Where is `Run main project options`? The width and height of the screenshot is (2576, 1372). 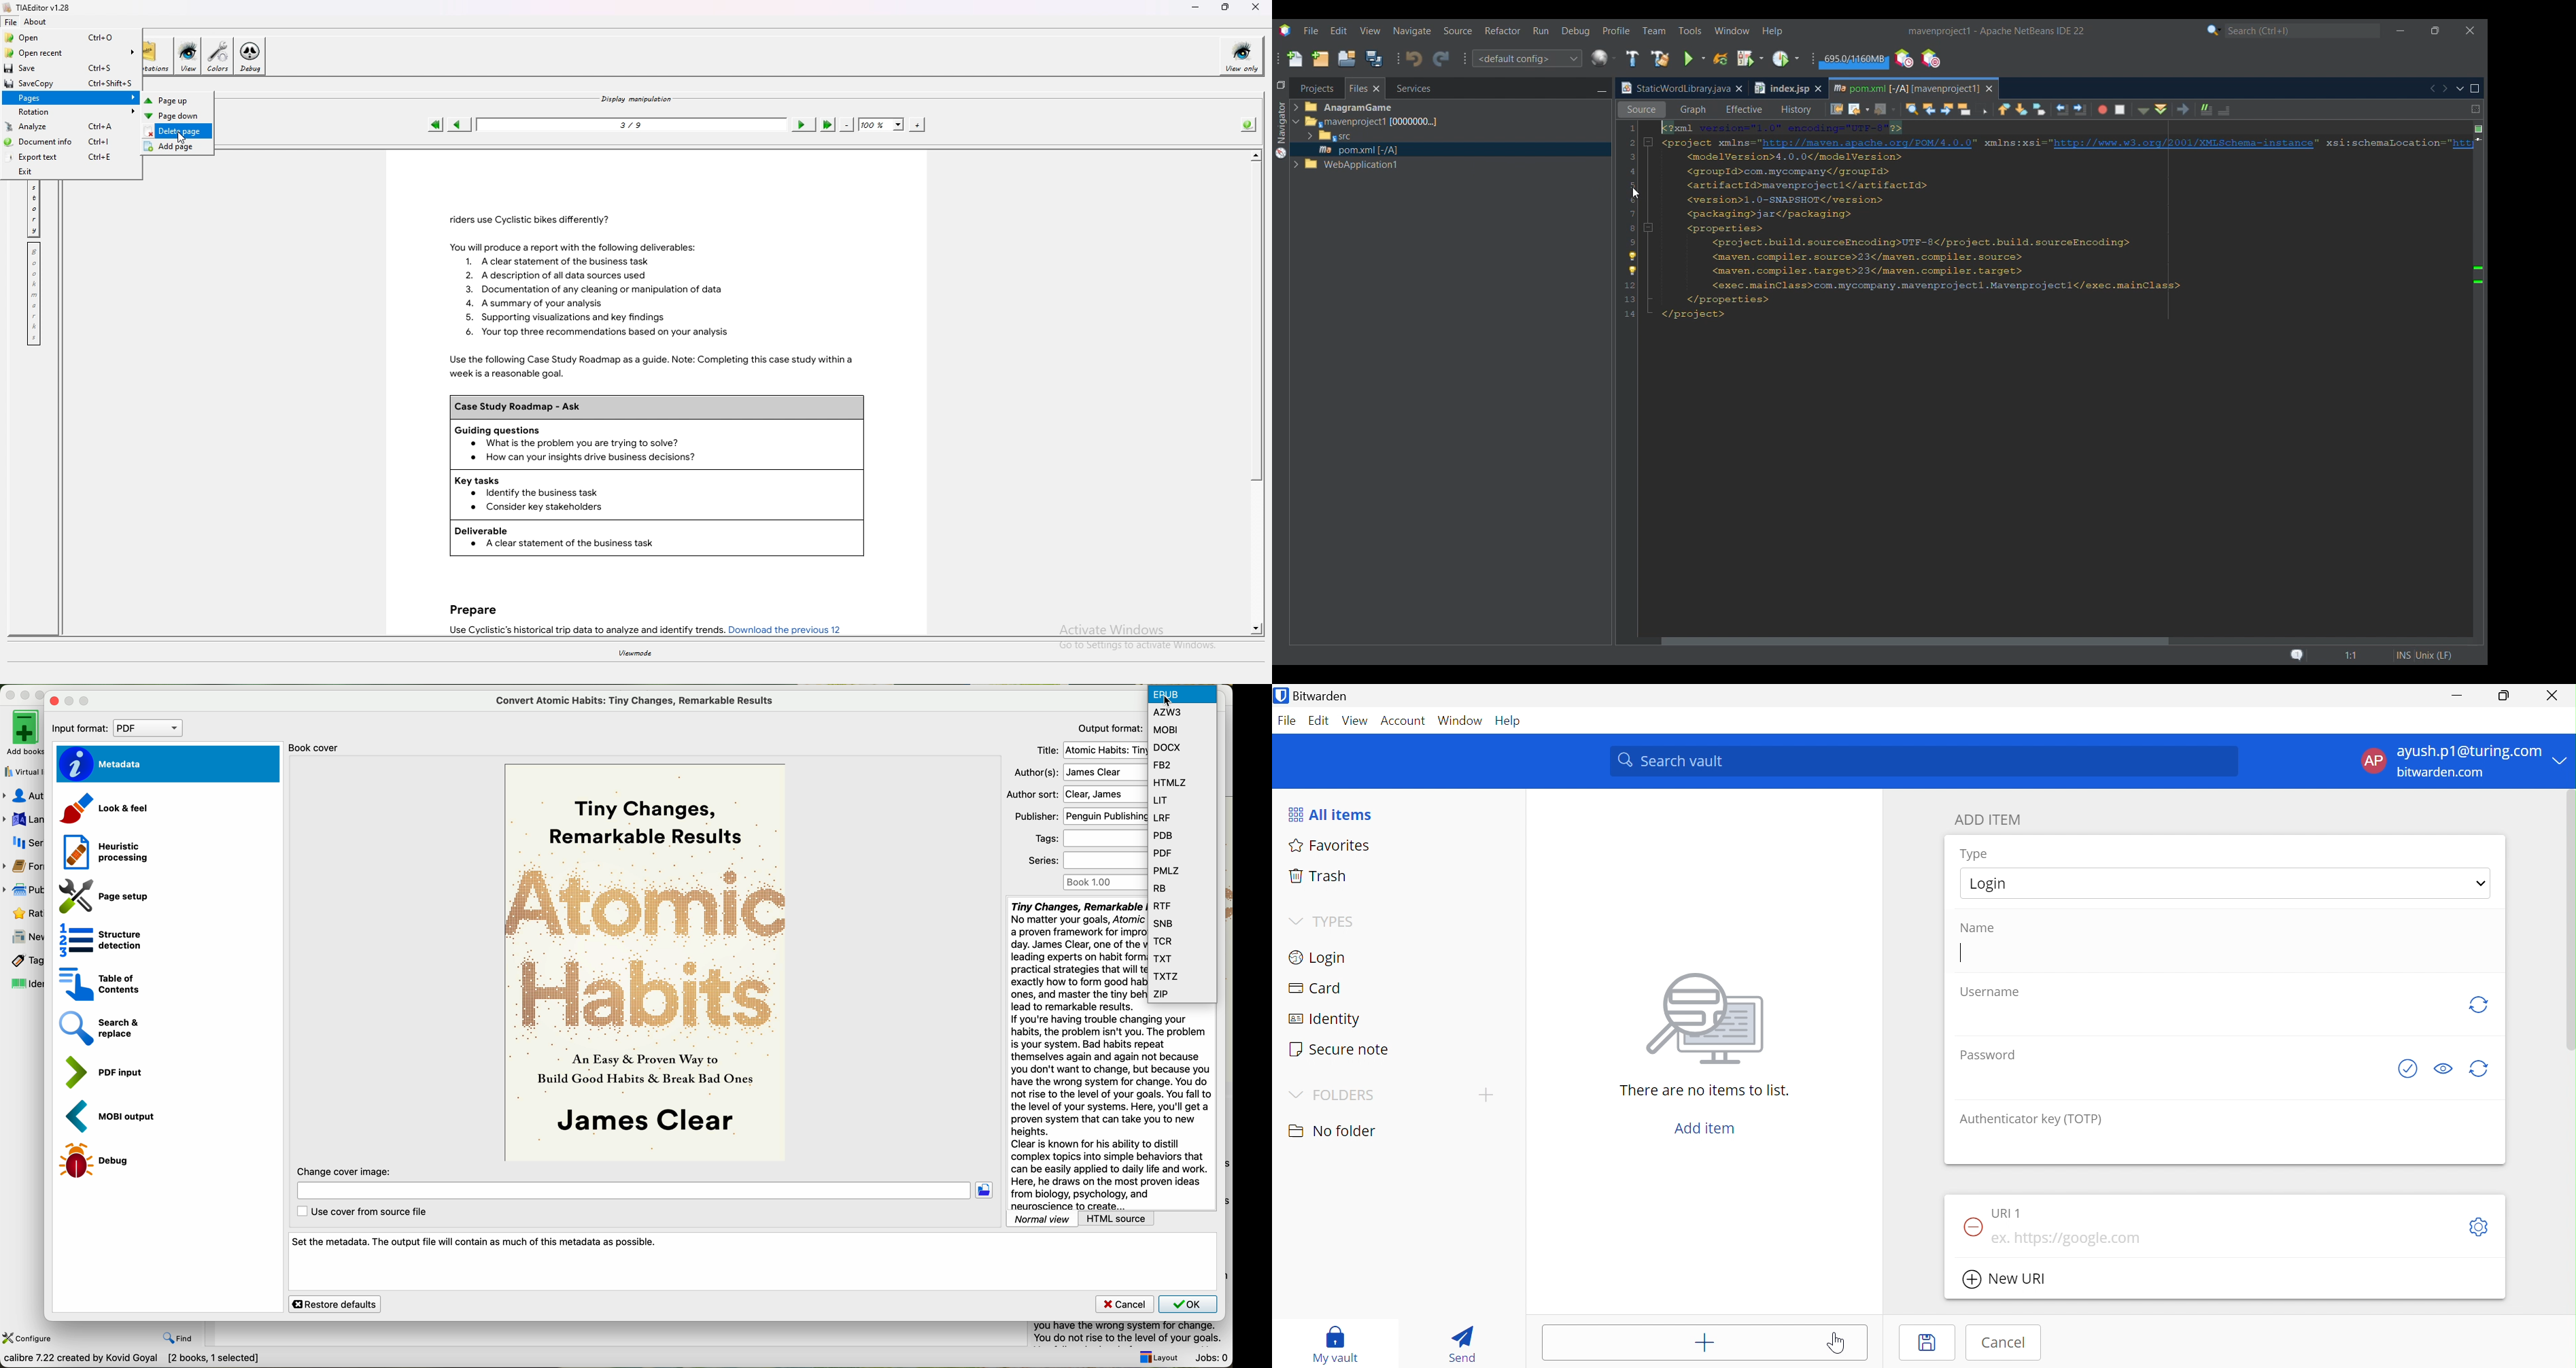 Run main project options is located at coordinates (1695, 59).